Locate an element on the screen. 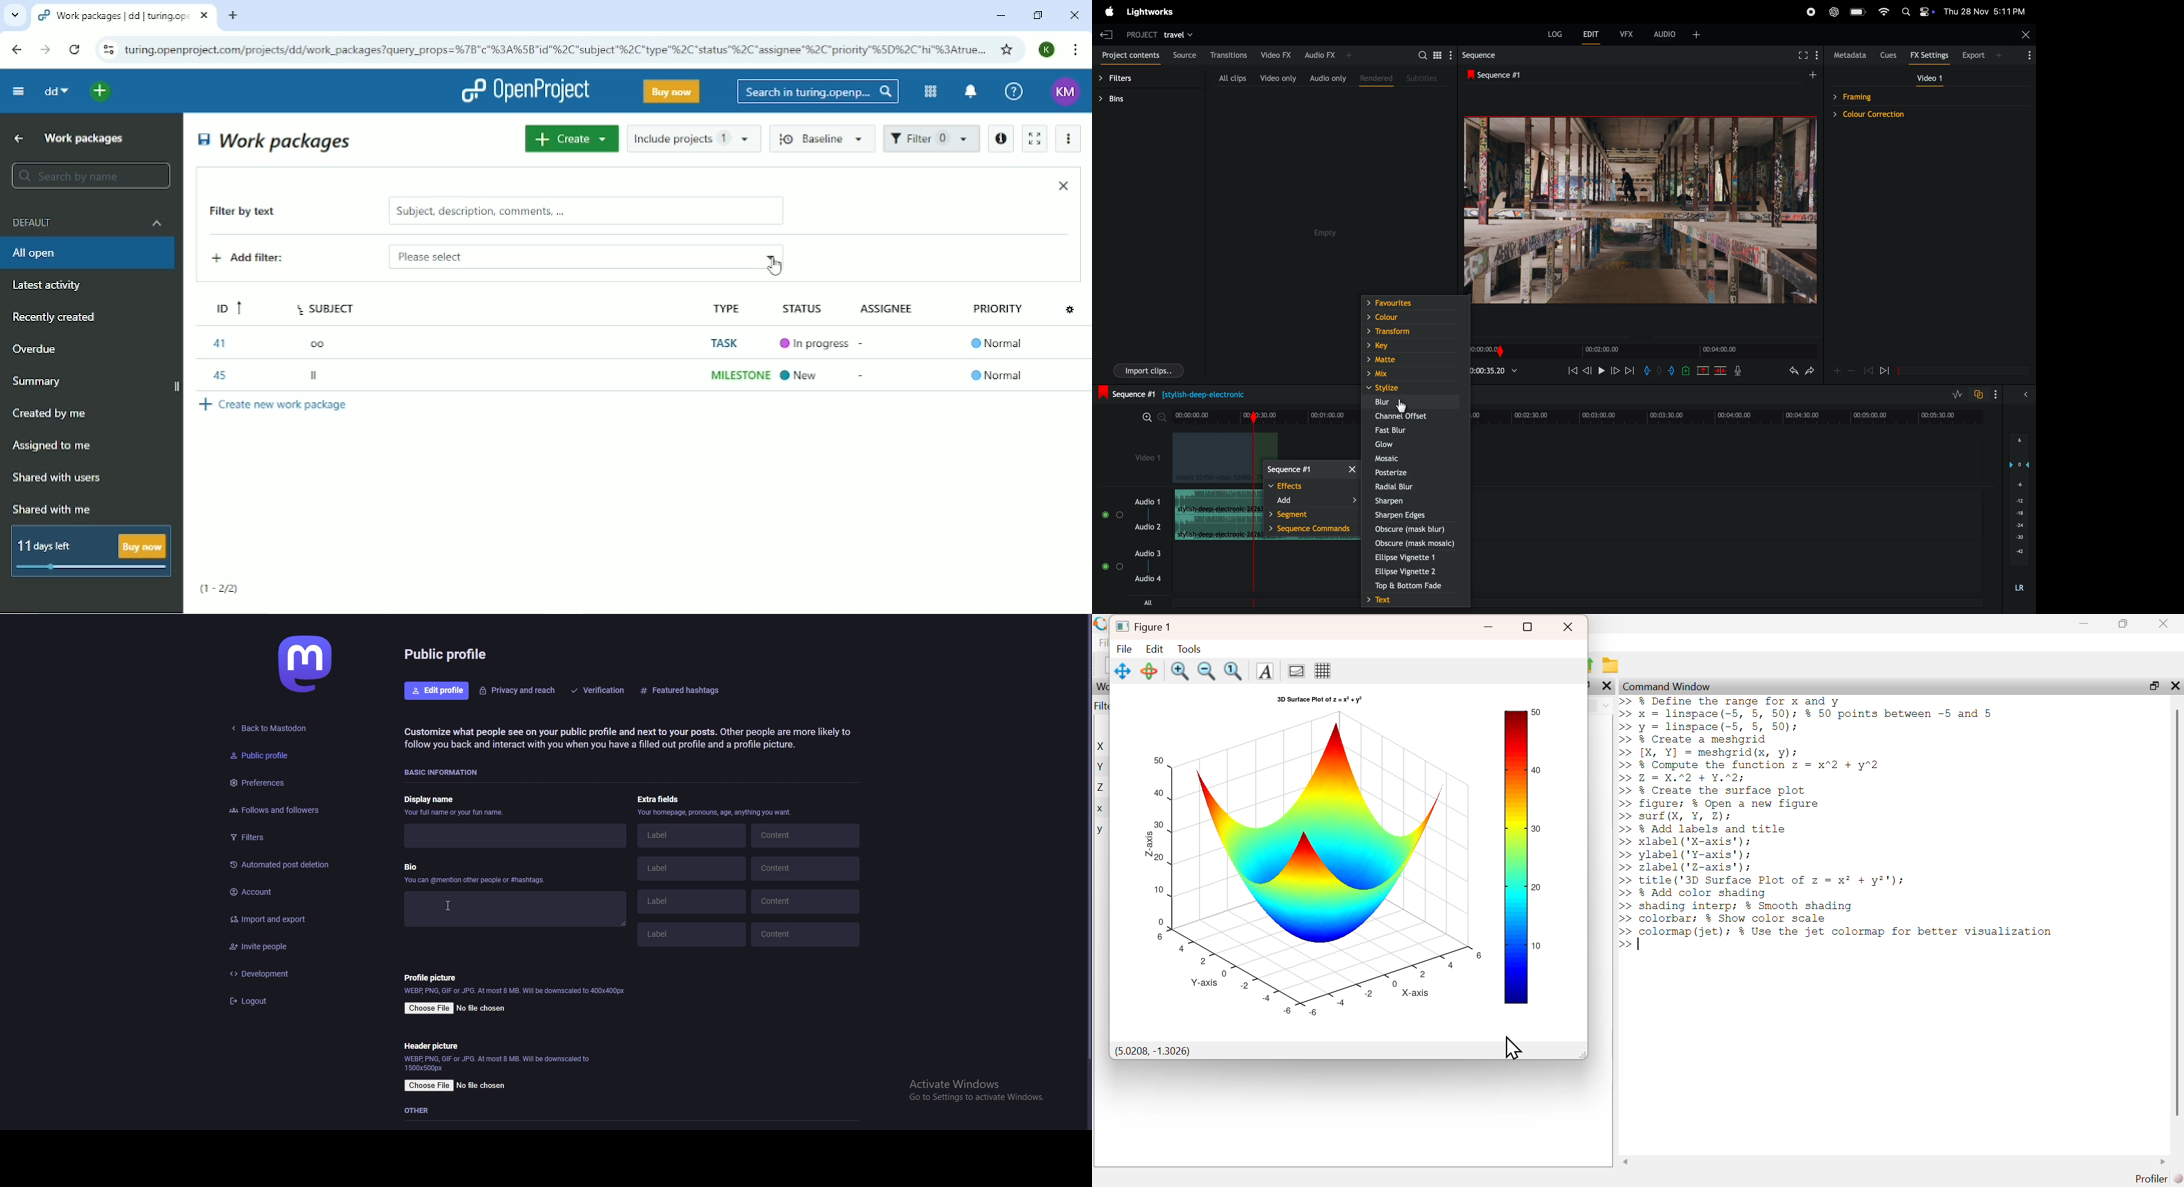 The width and height of the screenshot is (2184, 1204). blur is located at coordinates (1413, 402).